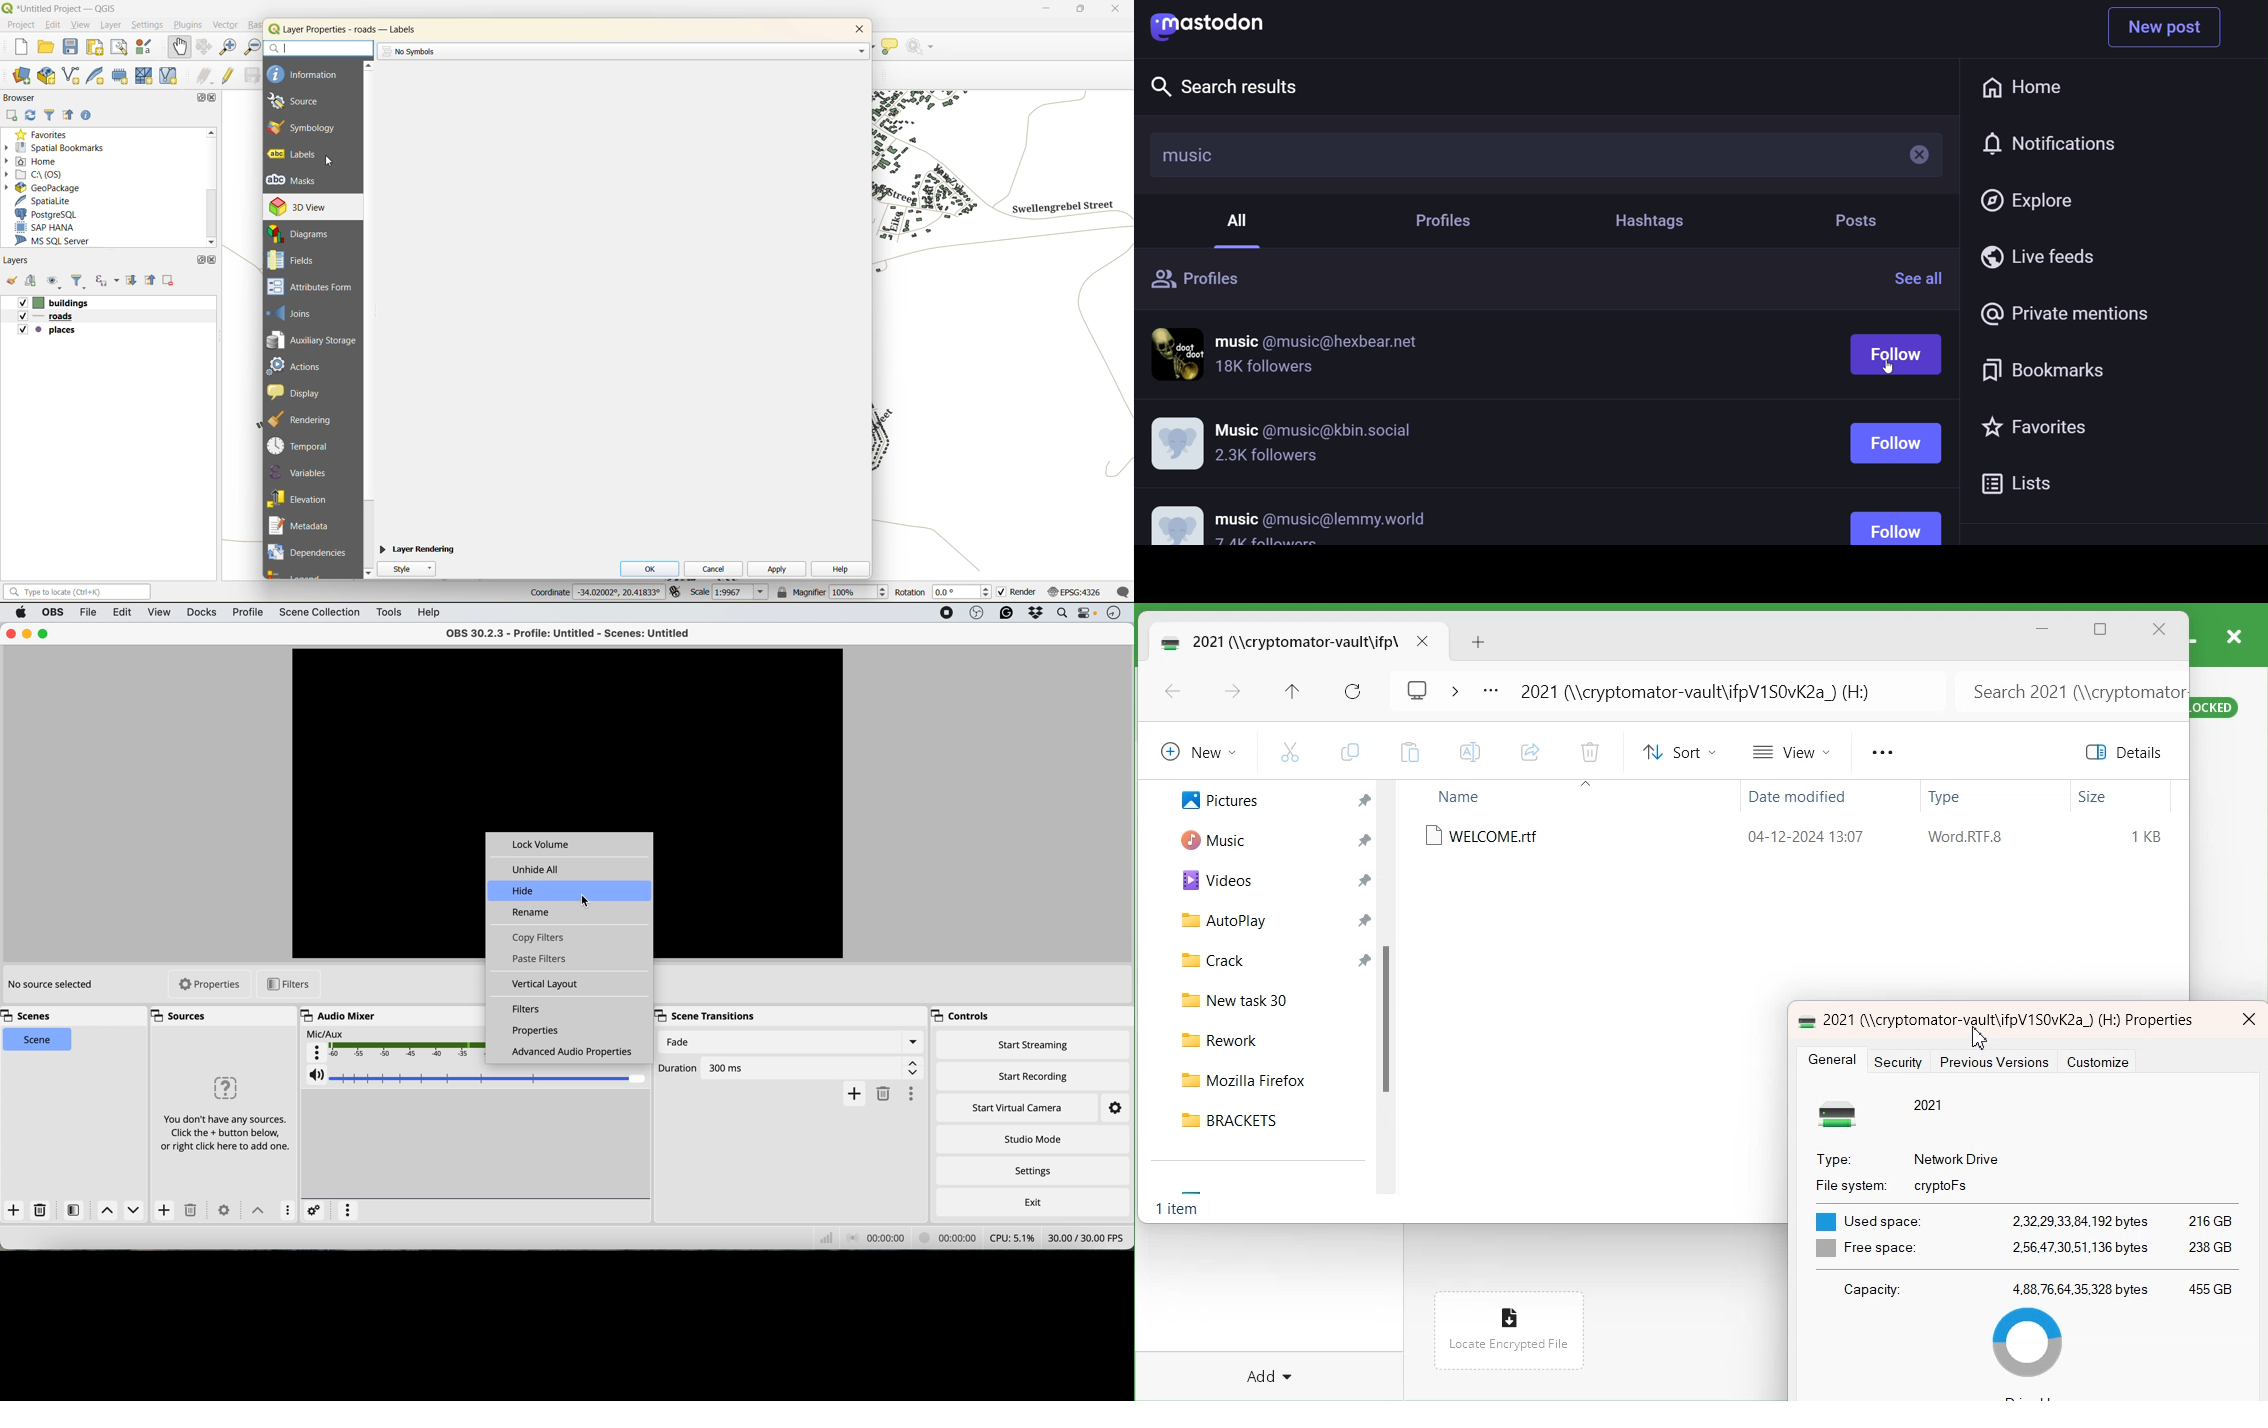 The height and width of the screenshot is (1428, 2268). What do you see at coordinates (287, 986) in the screenshot?
I see `filters` at bounding box center [287, 986].